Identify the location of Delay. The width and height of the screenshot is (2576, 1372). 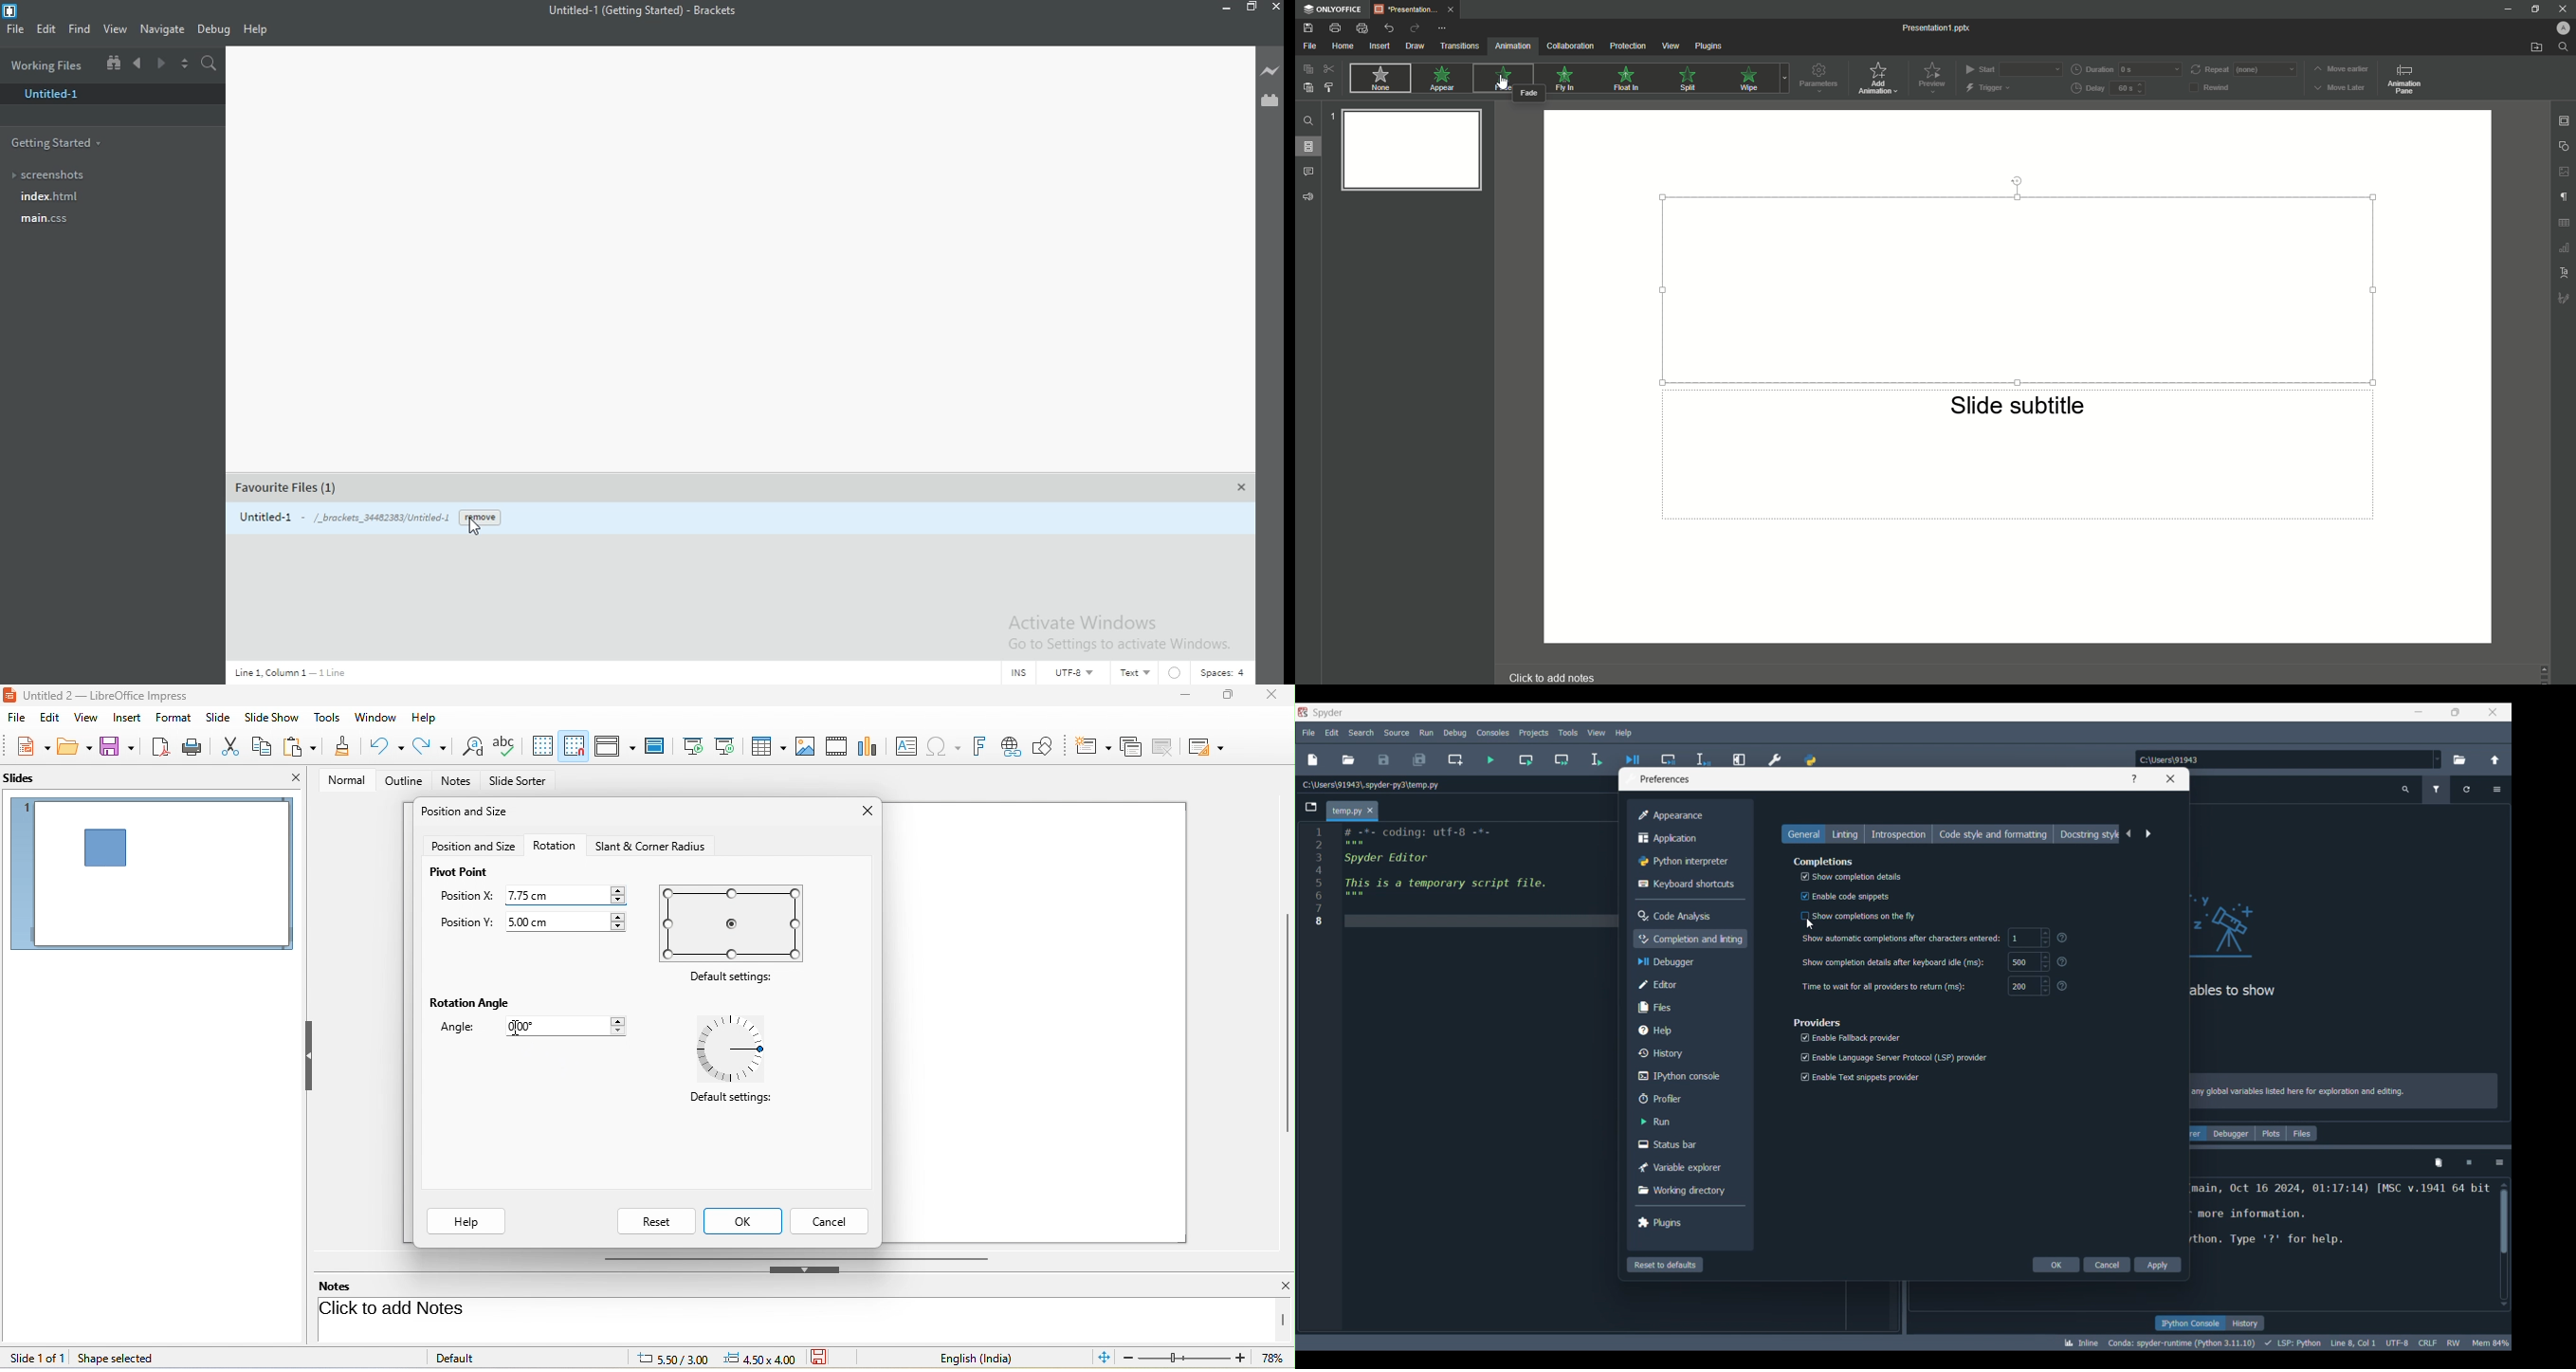
(2113, 89).